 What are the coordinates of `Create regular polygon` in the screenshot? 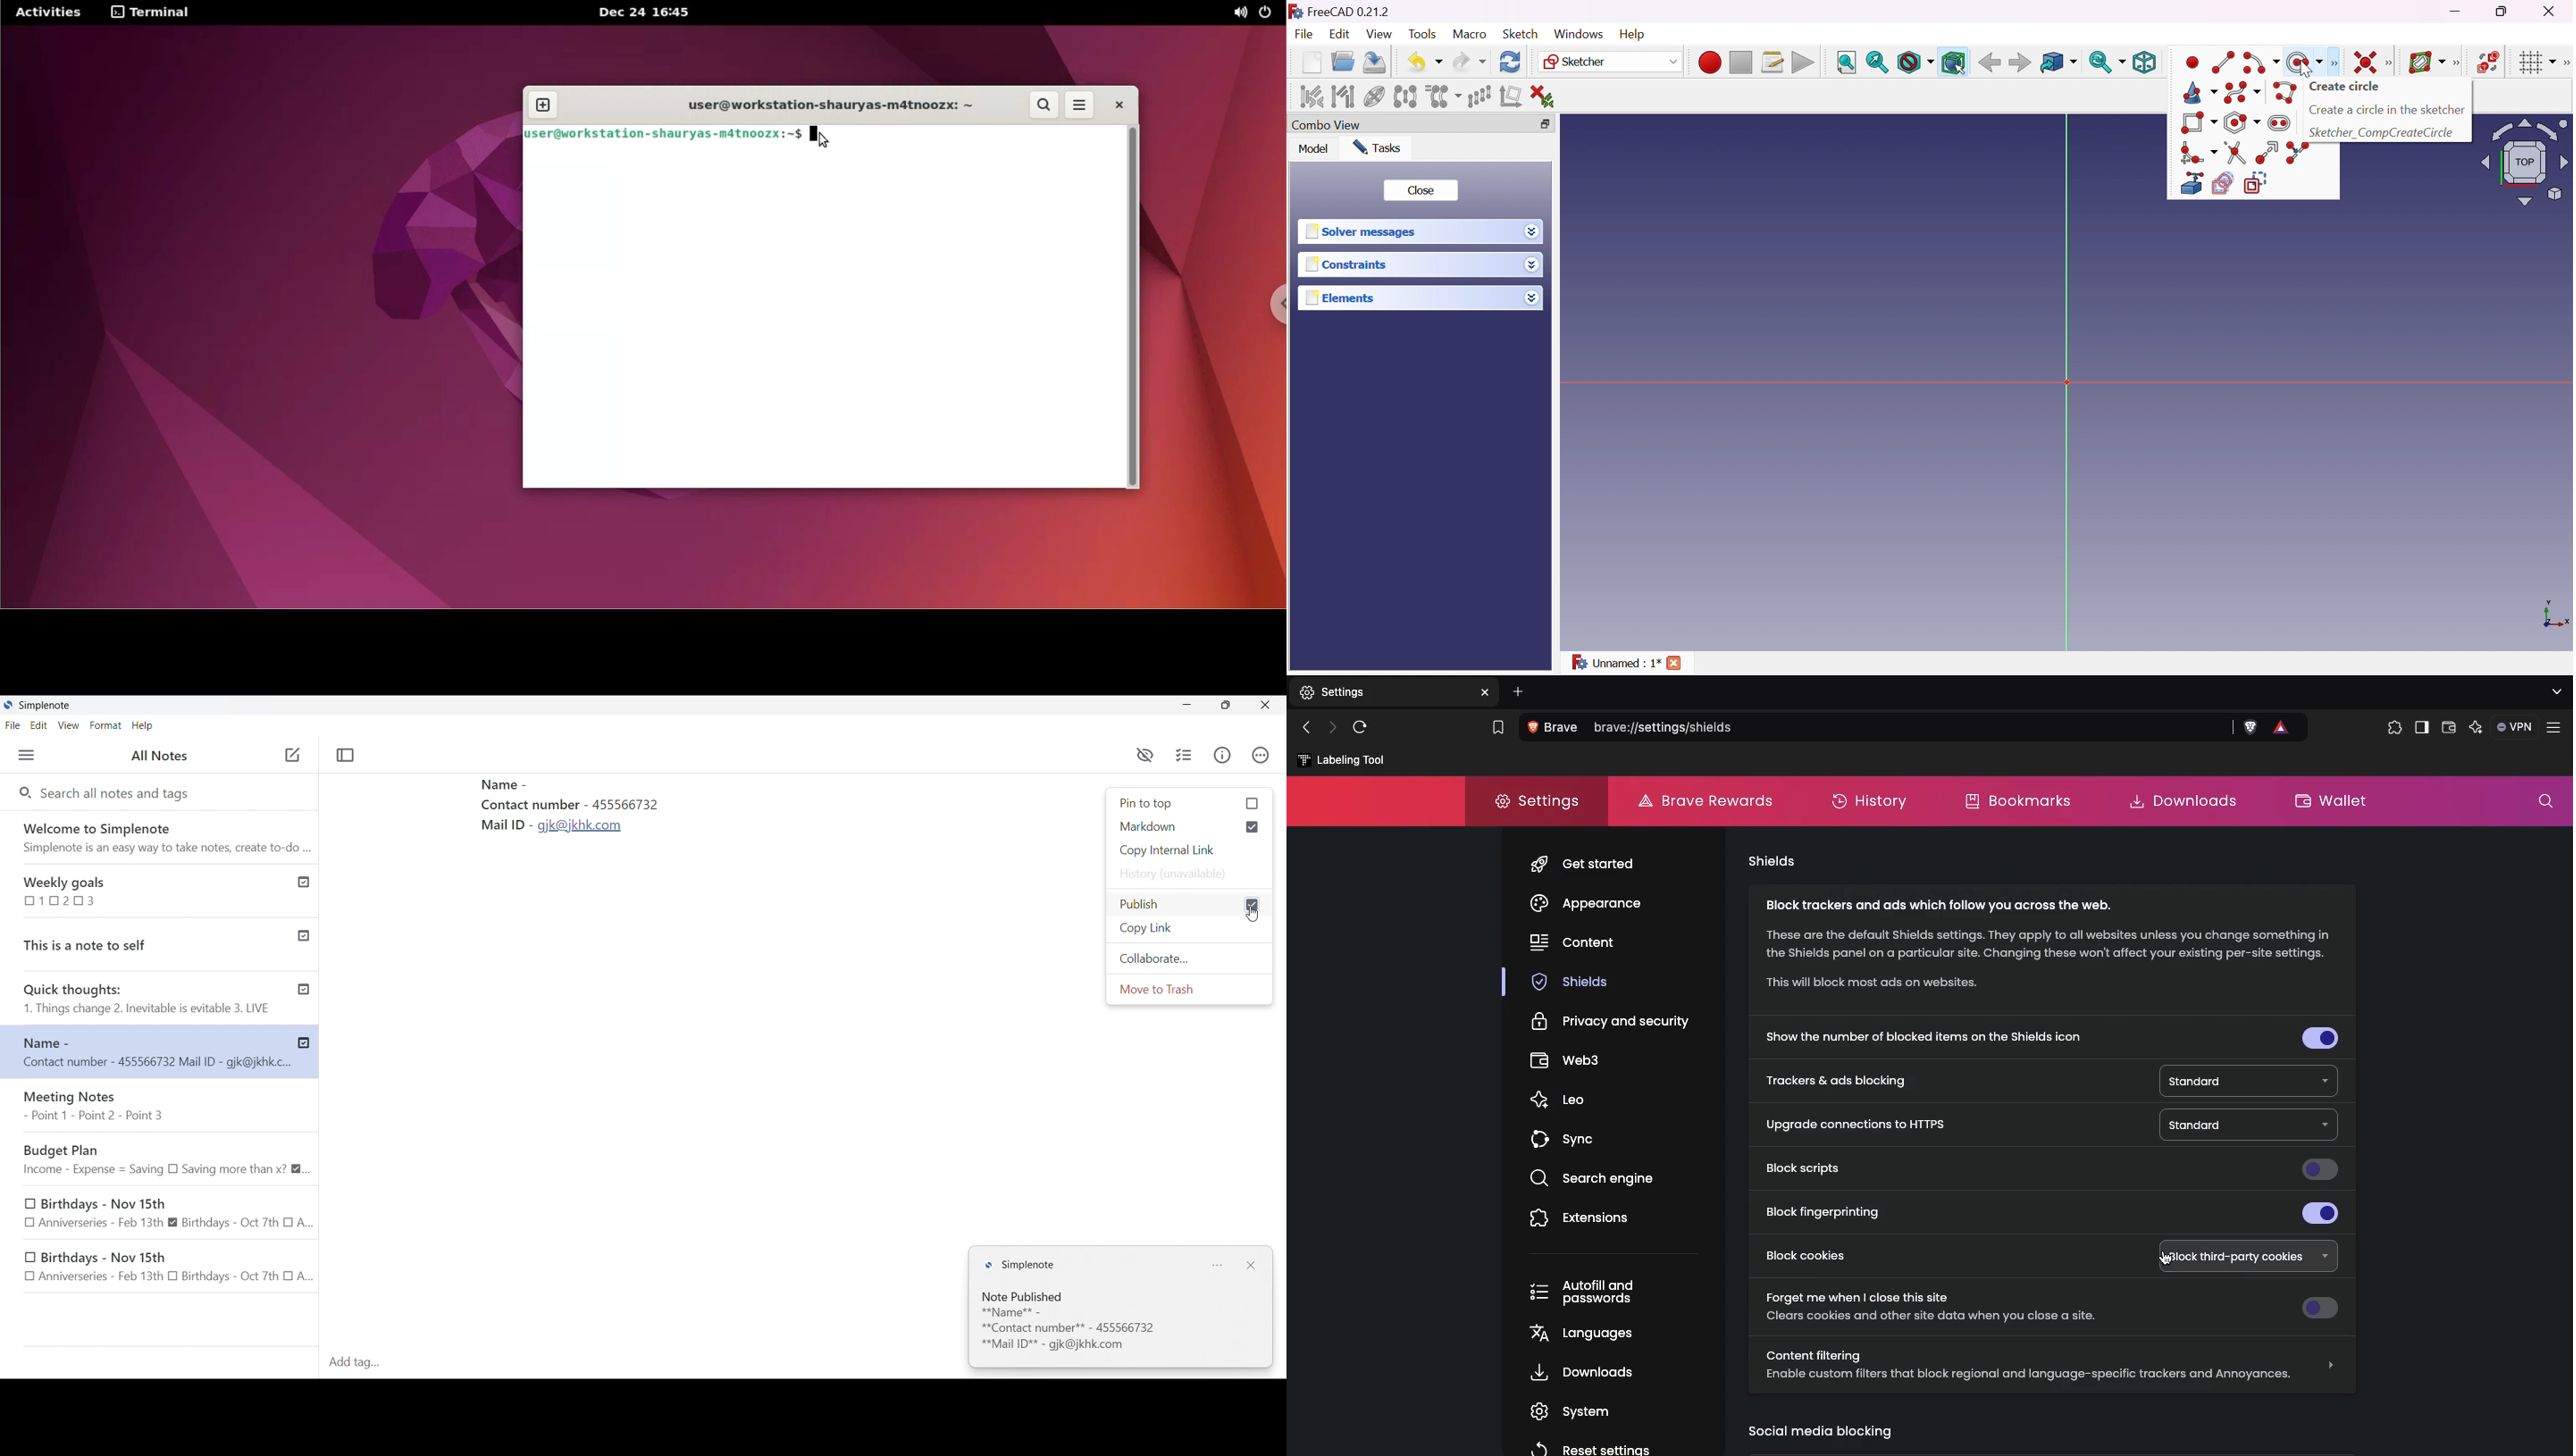 It's located at (2243, 121).